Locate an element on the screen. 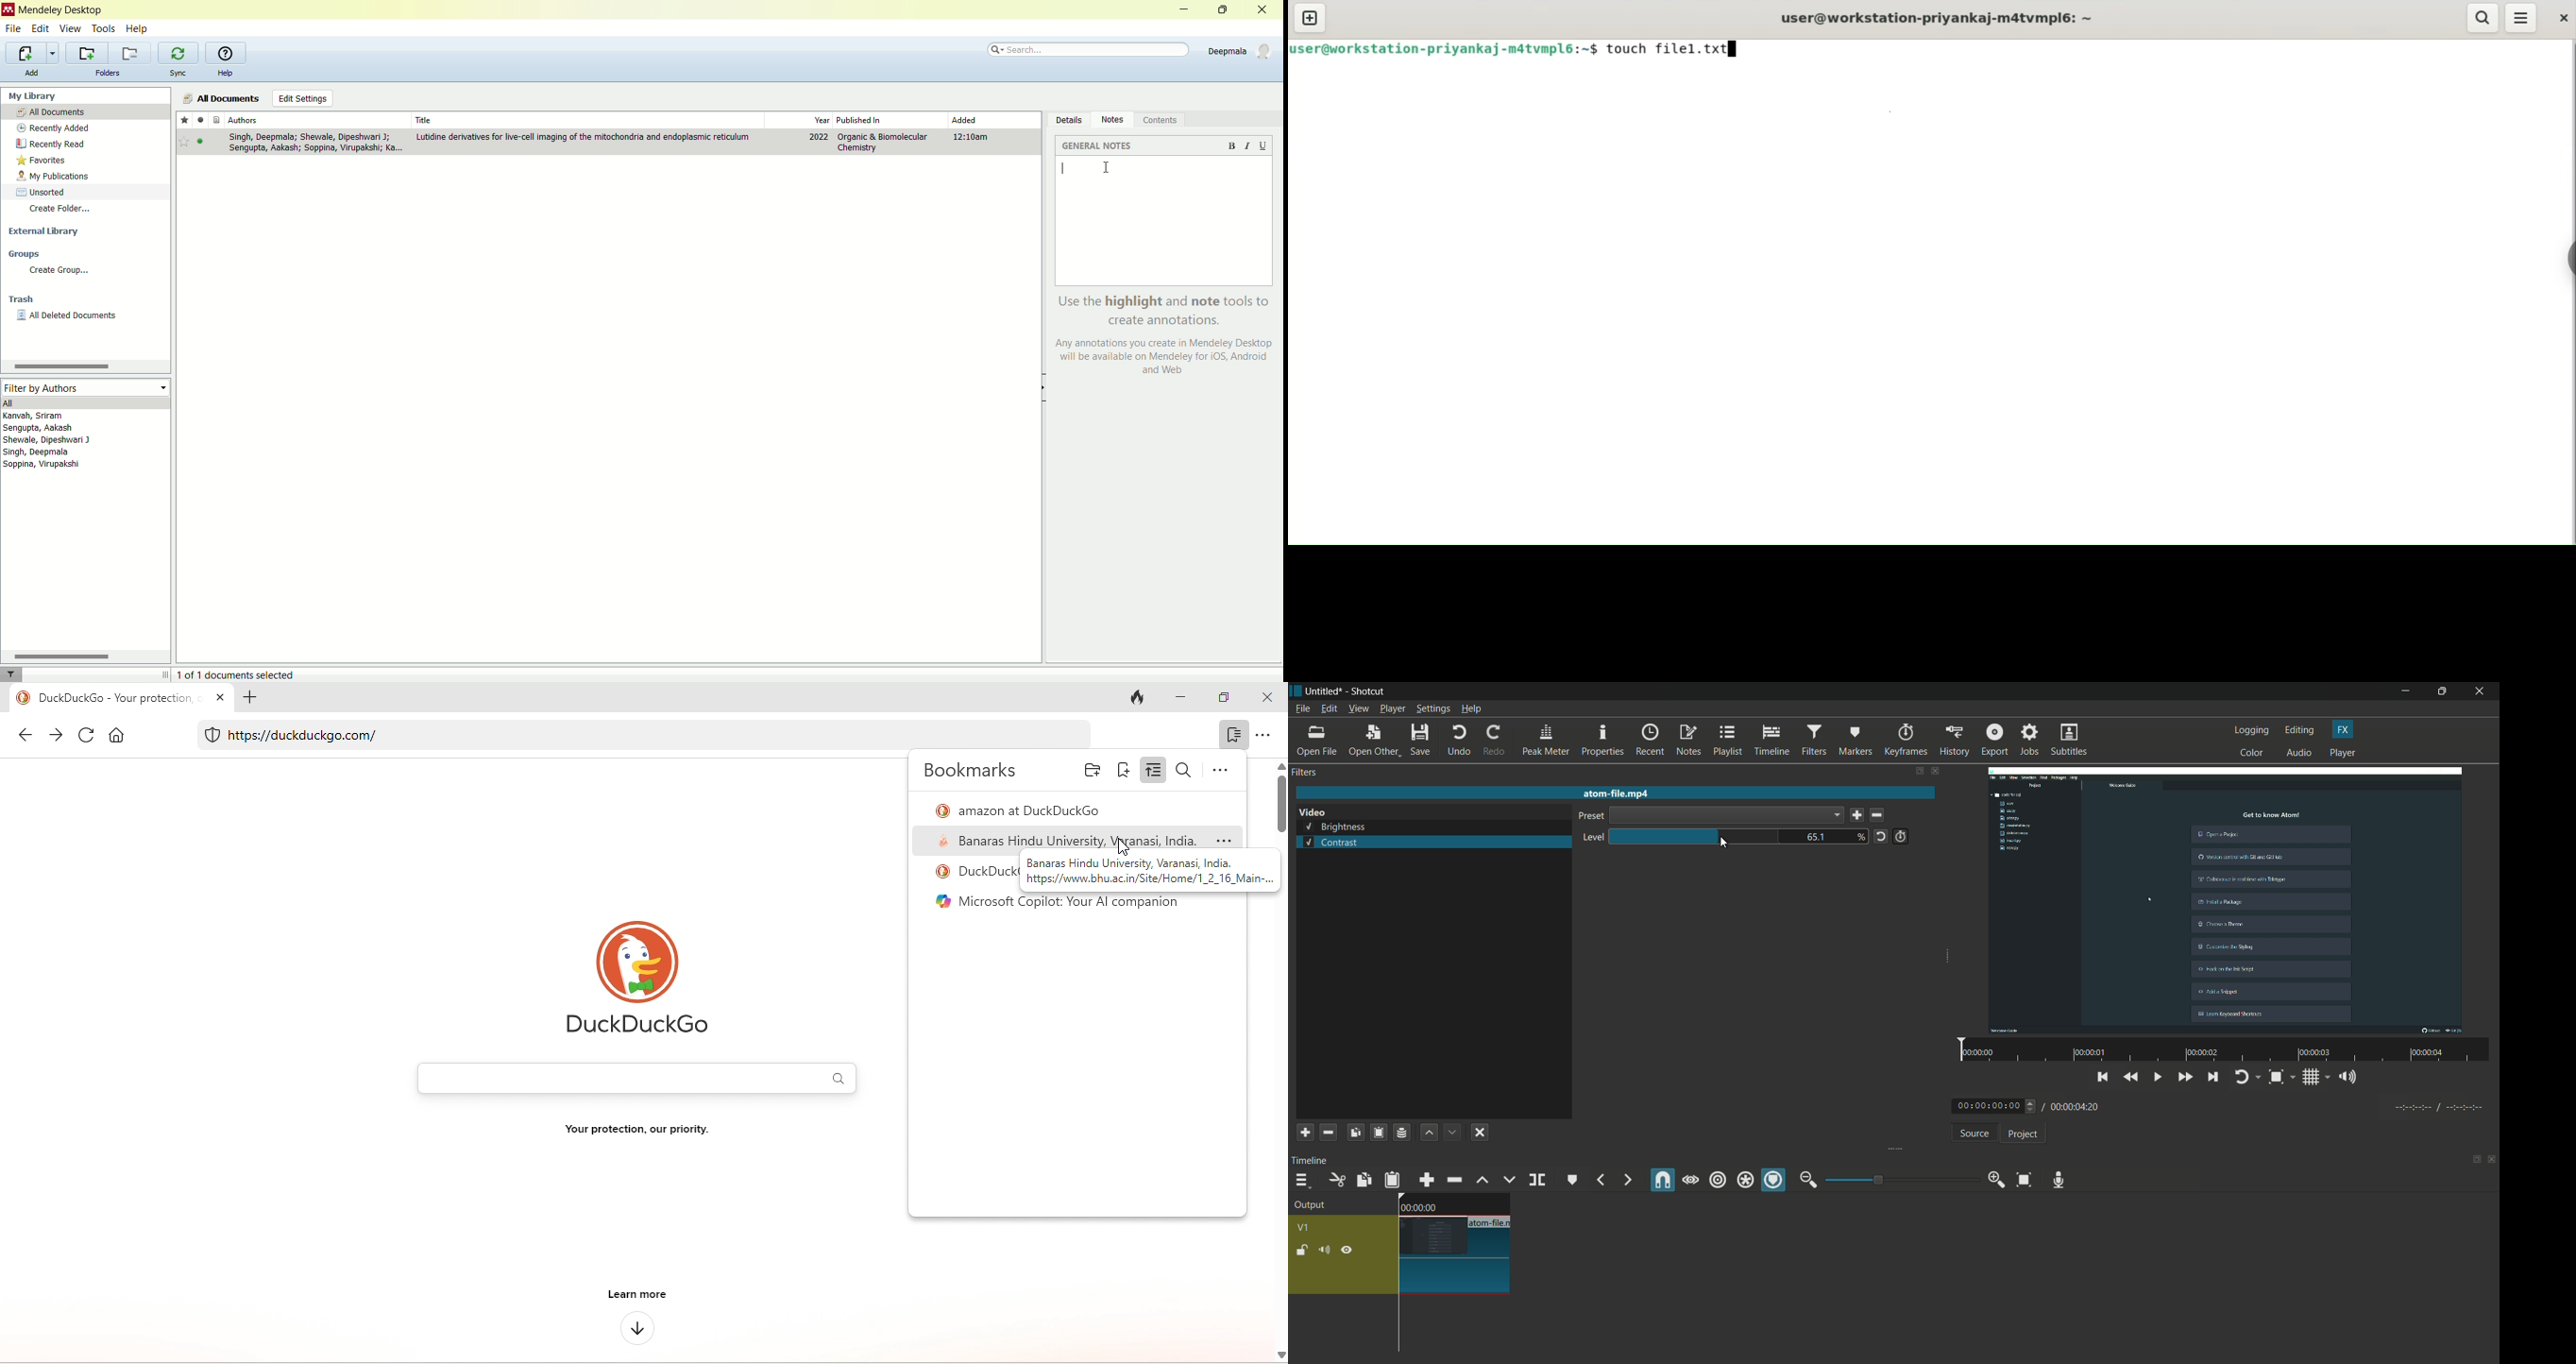 Image resolution: width=2576 pixels, height=1372 pixels. read/unread status is located at coordinates (201, 121).